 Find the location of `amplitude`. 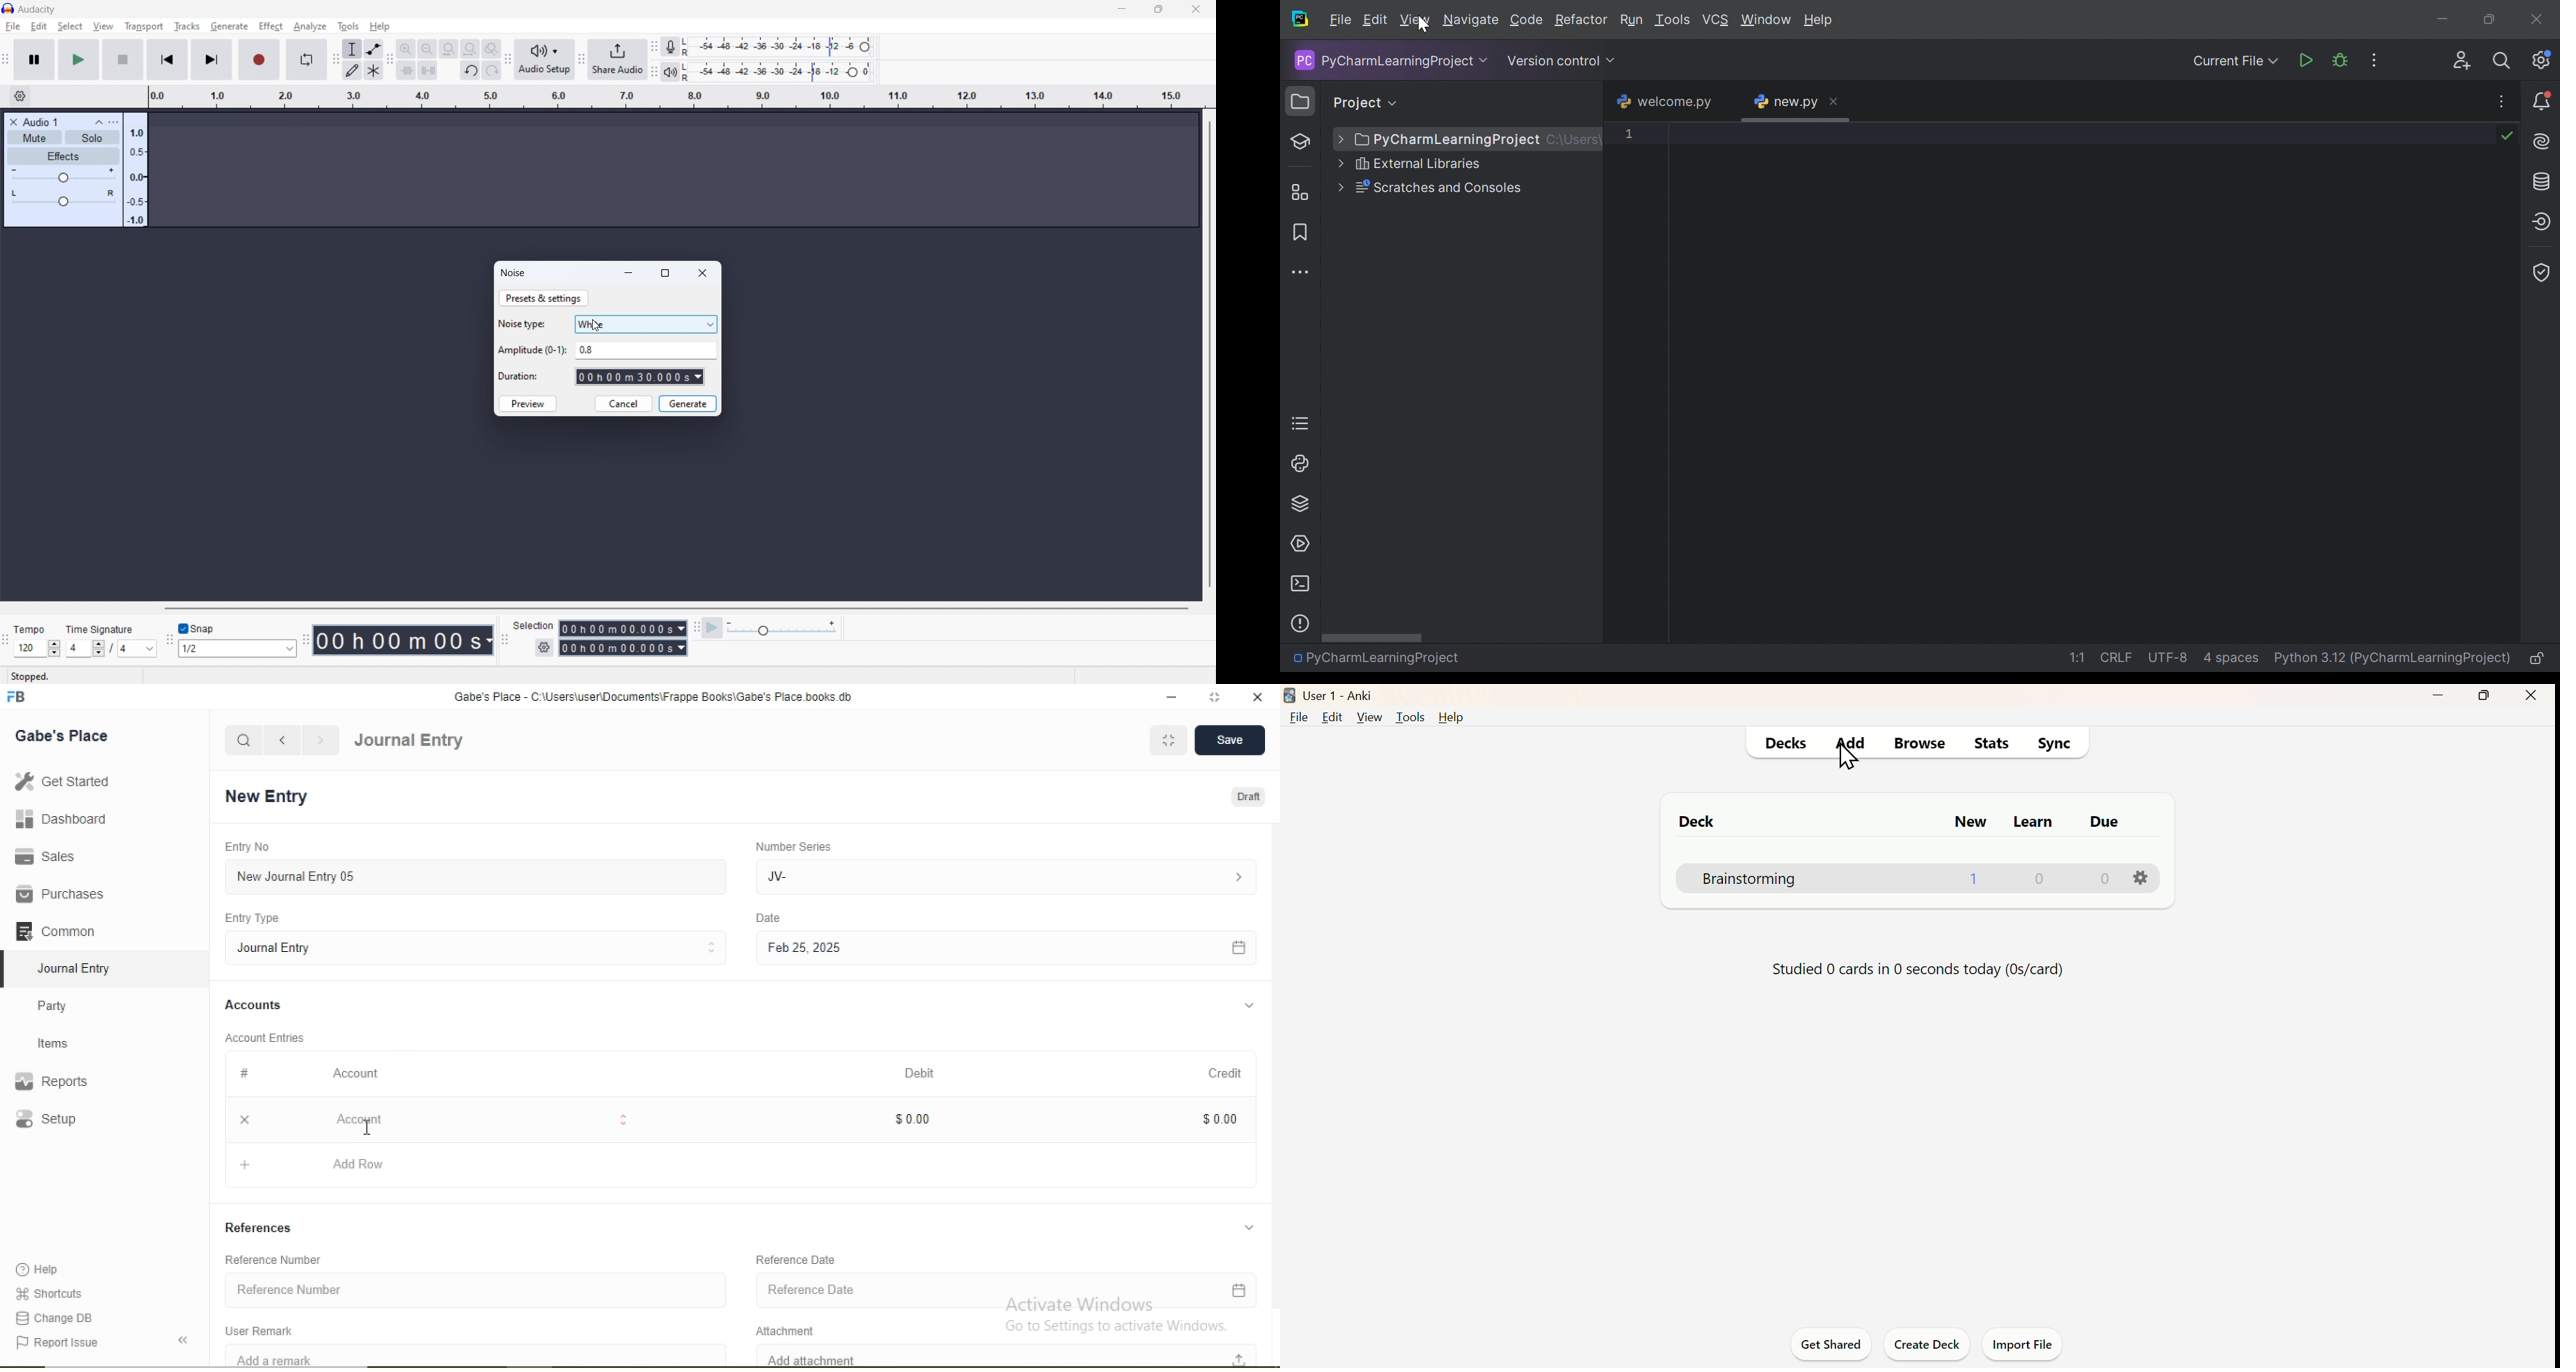

amplitude is located at coordinates (646, 351).